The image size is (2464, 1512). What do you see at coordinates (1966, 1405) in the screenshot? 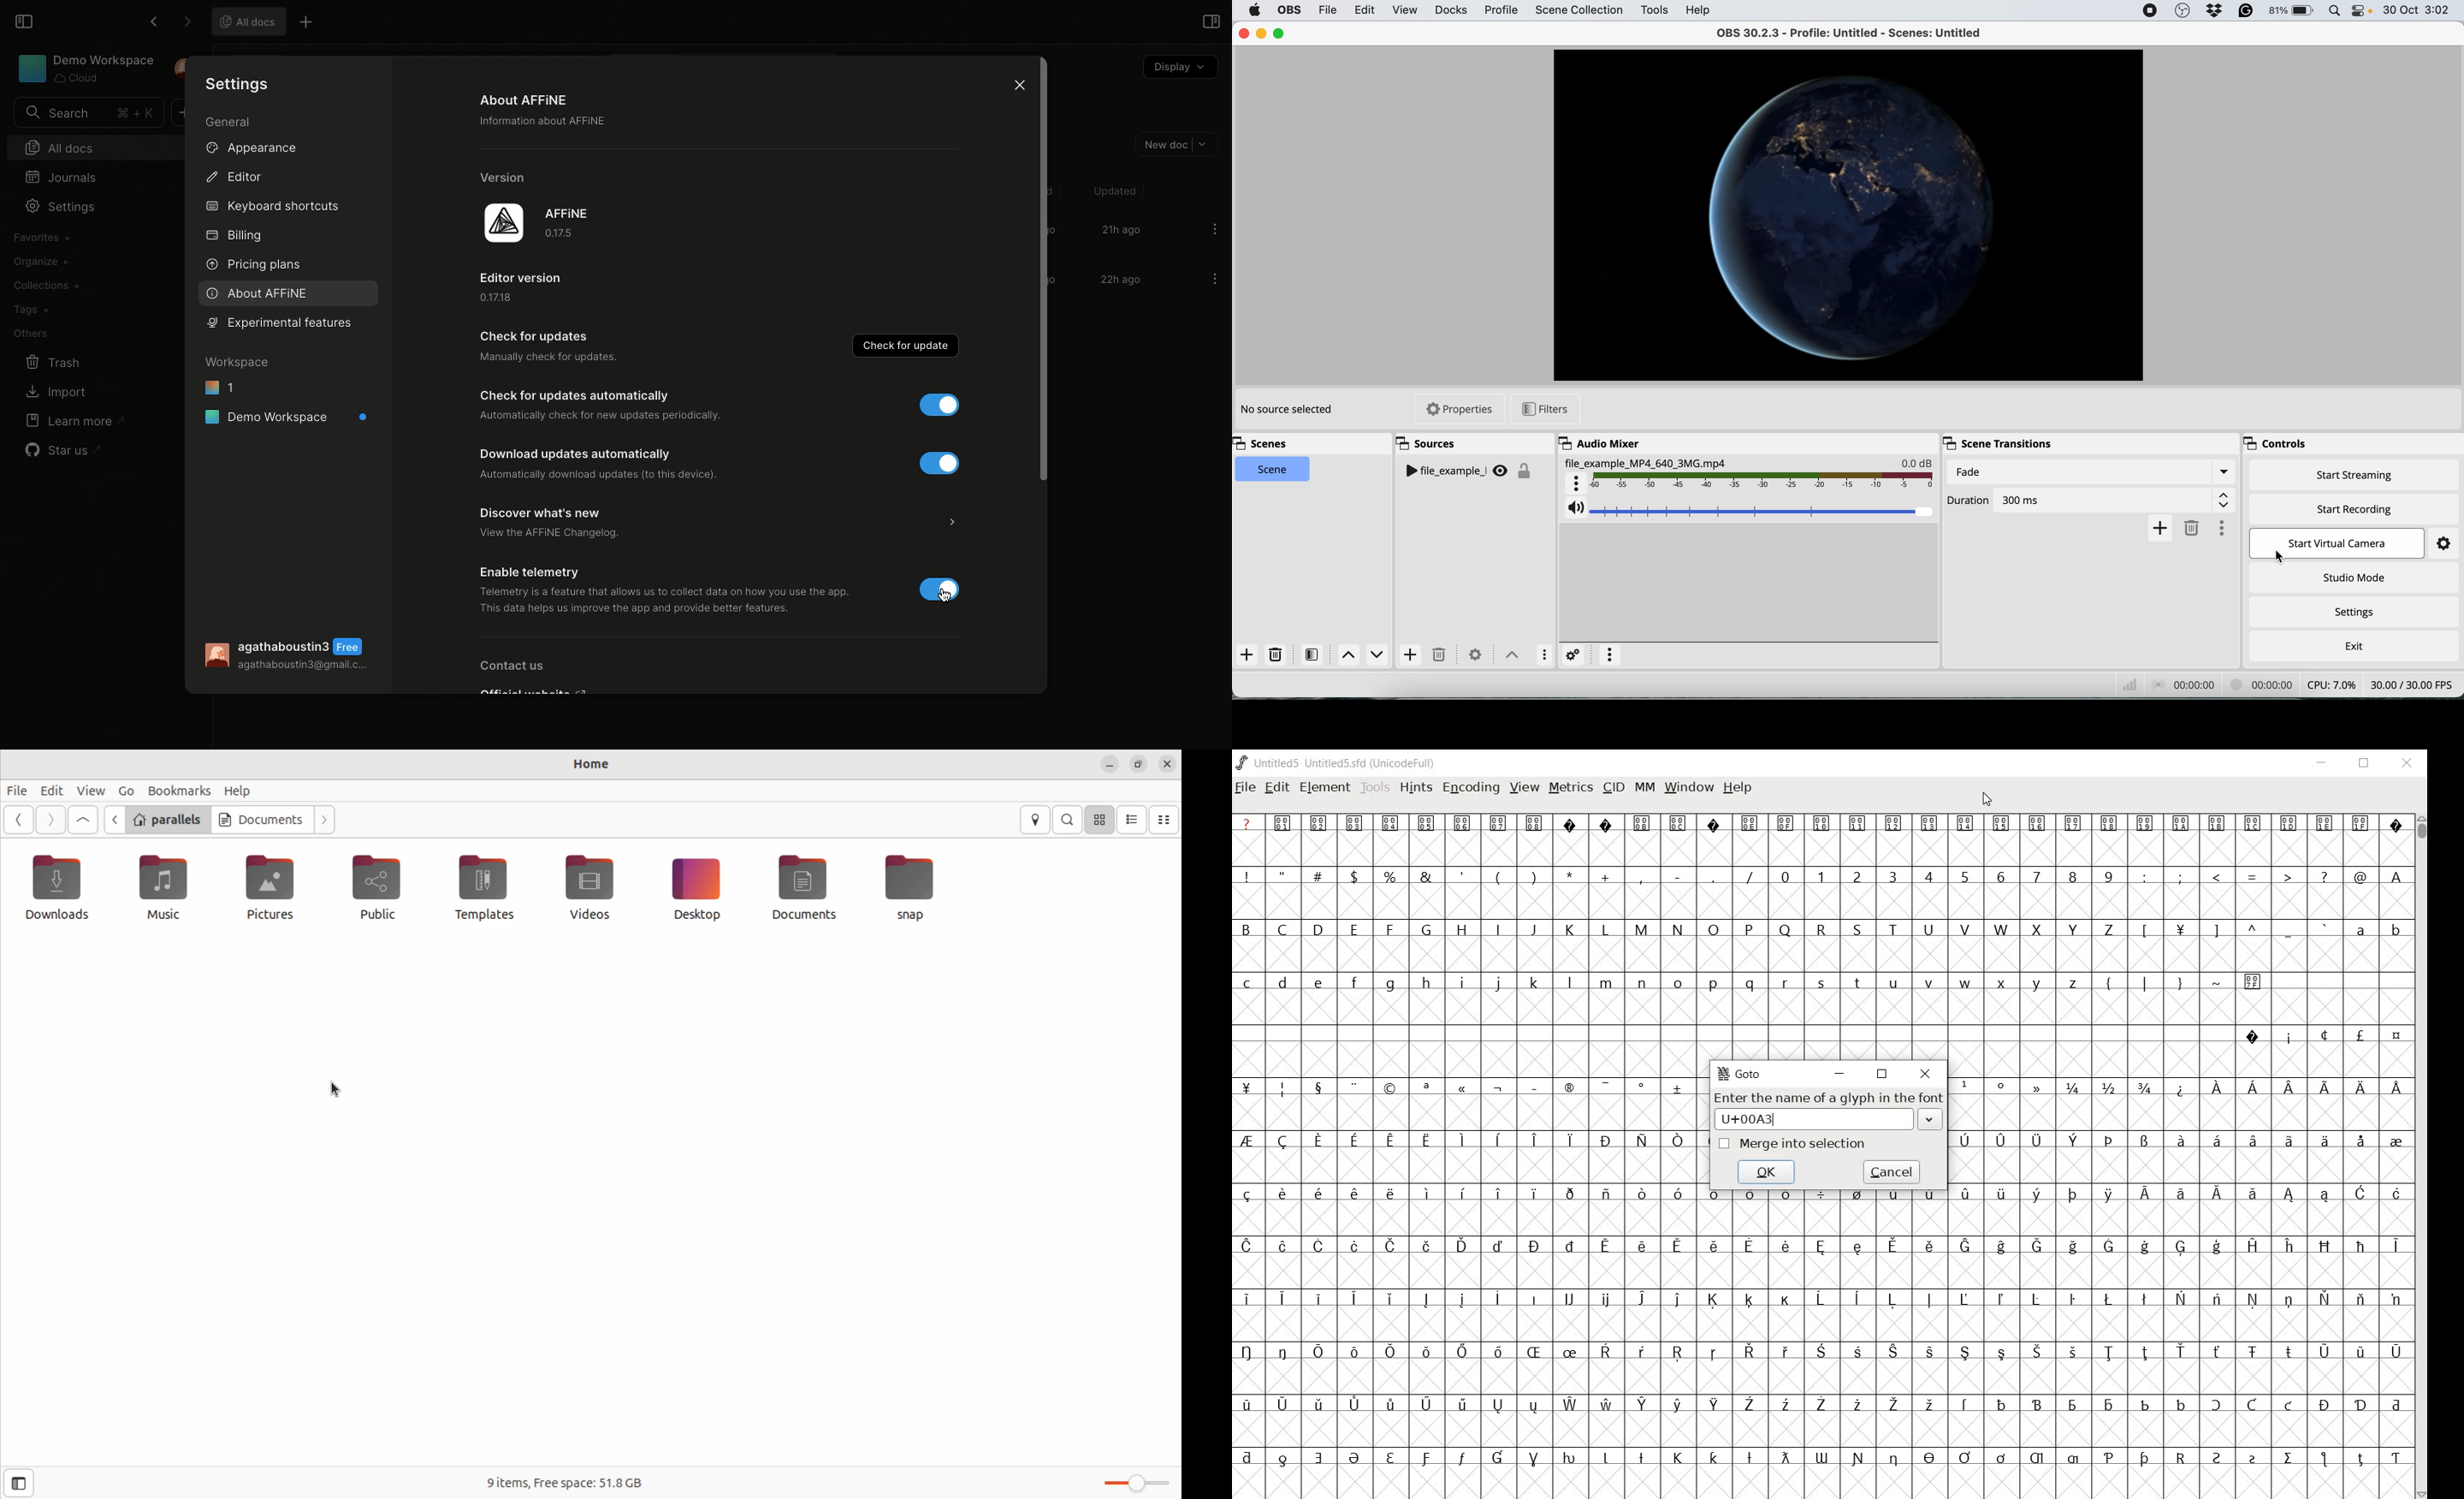
I see `Symbol` at bounding box center [1966, 1405].